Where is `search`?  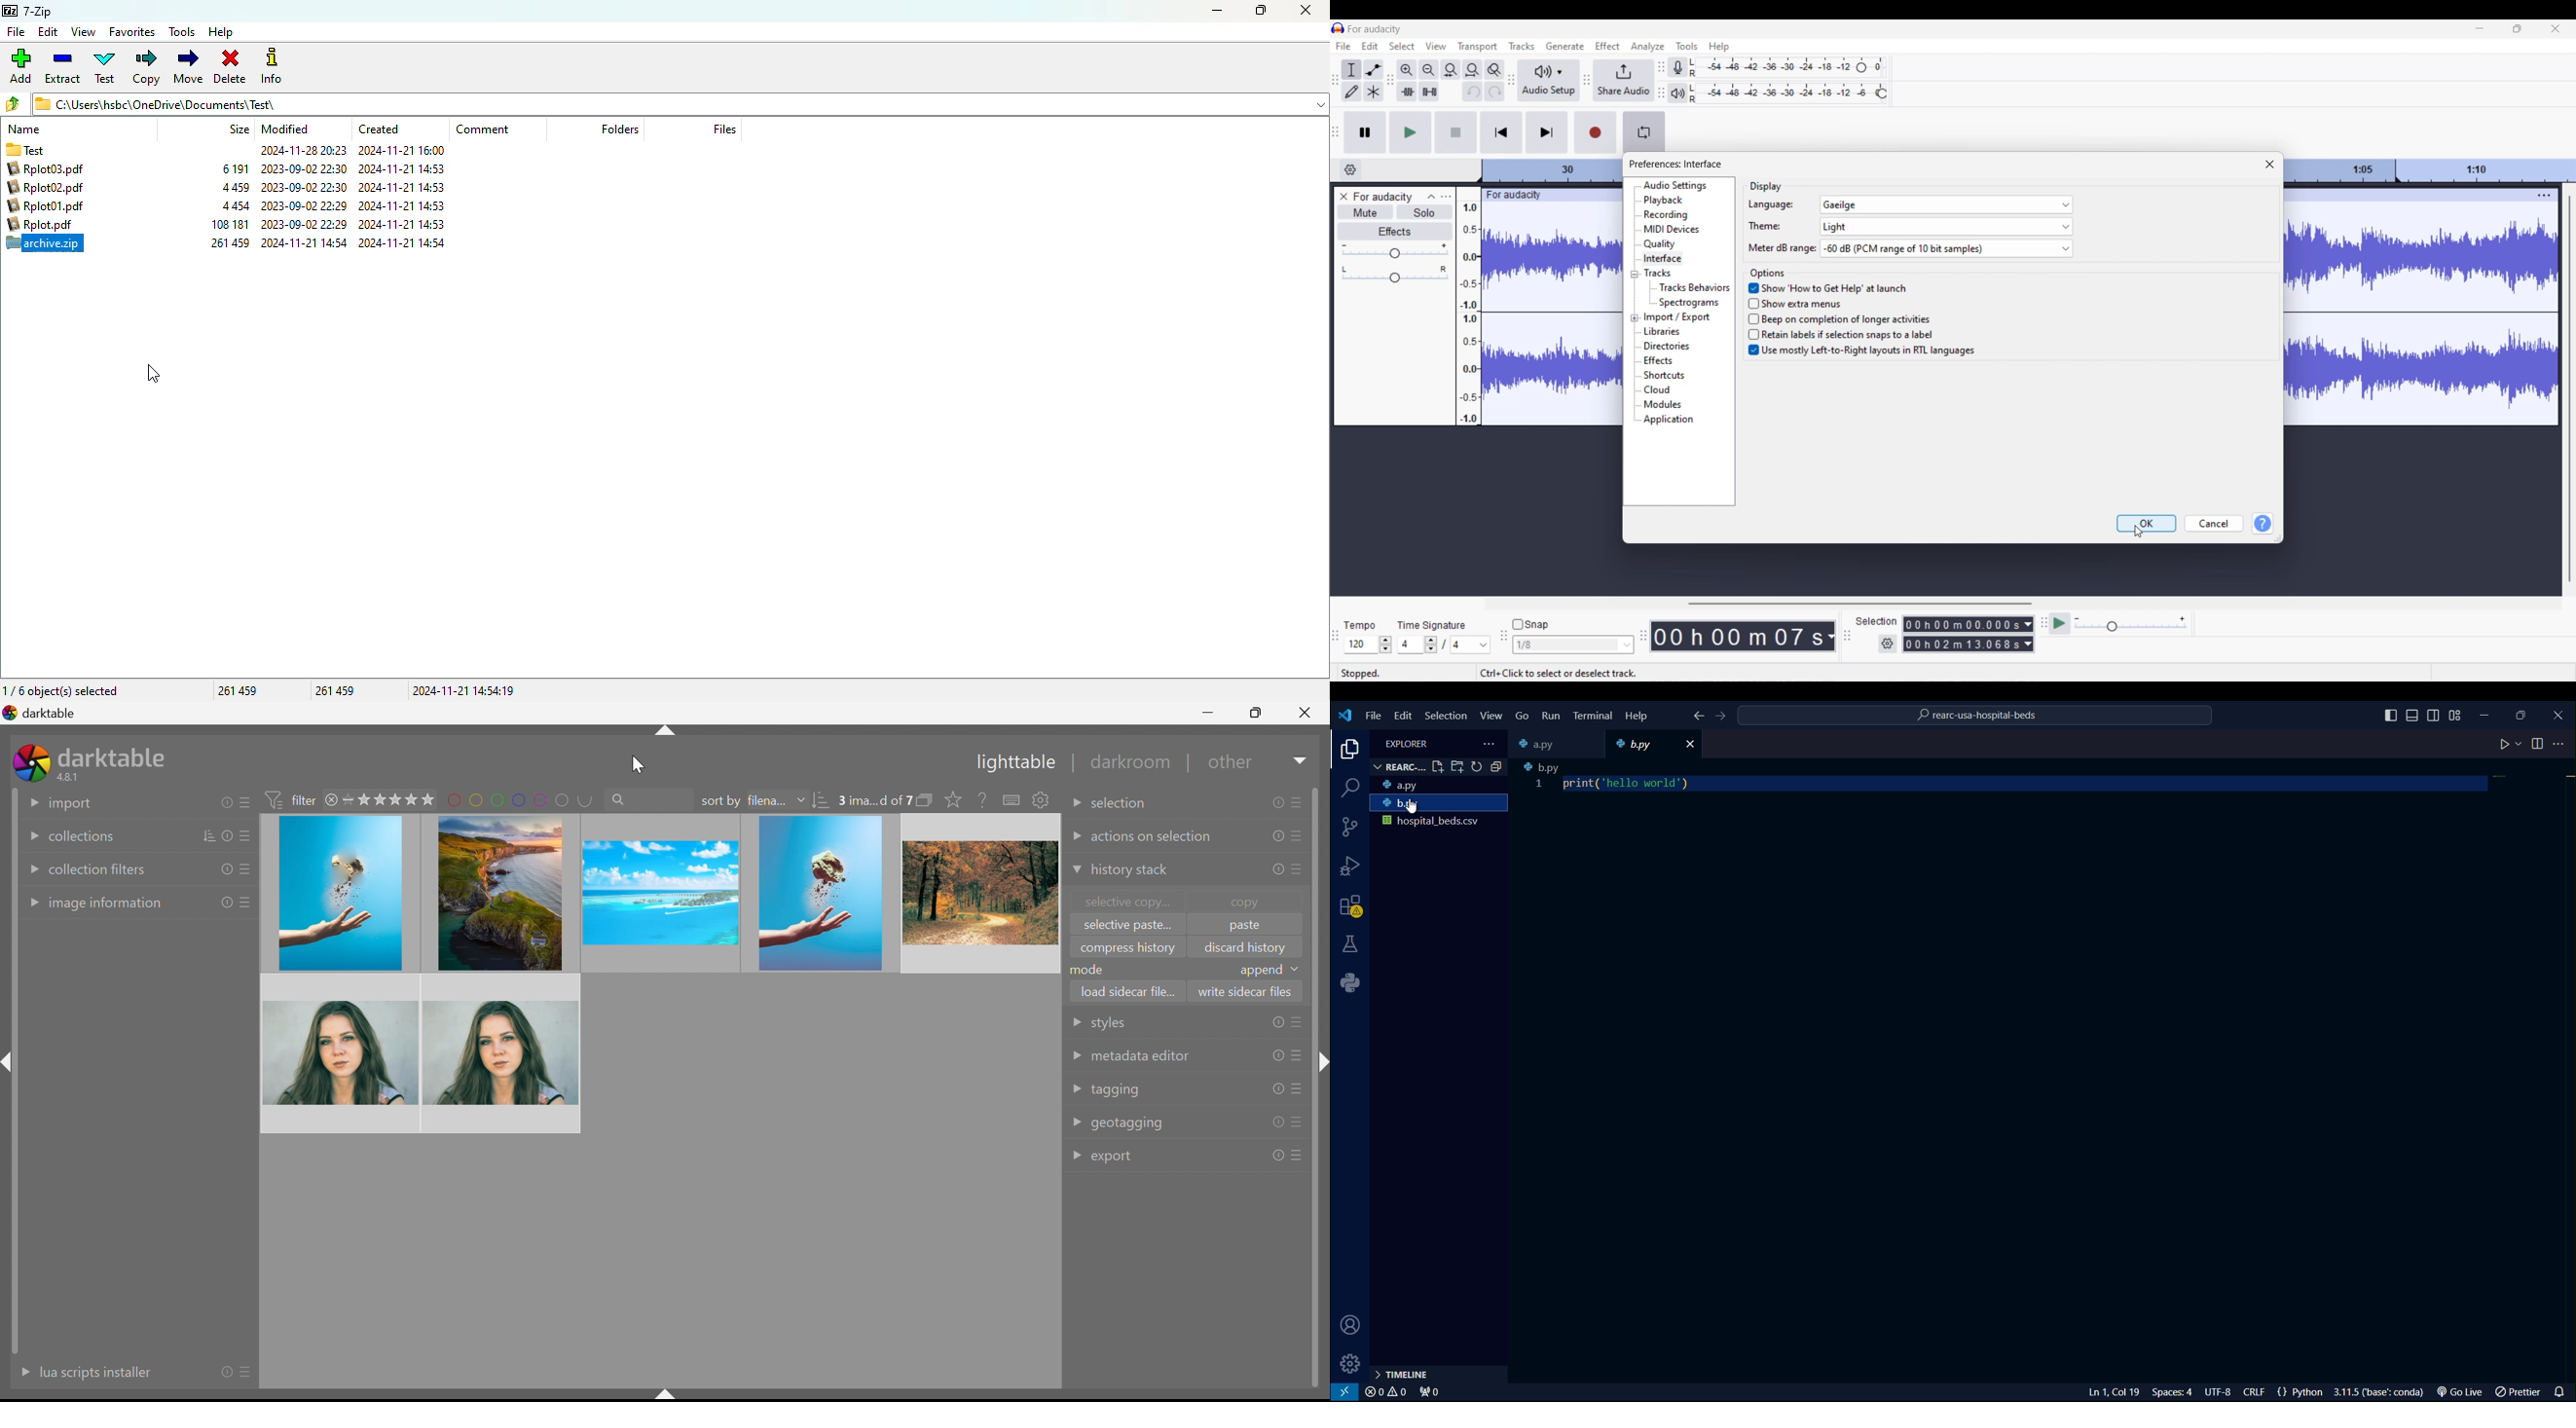 search is located at coordinates (647, 798).